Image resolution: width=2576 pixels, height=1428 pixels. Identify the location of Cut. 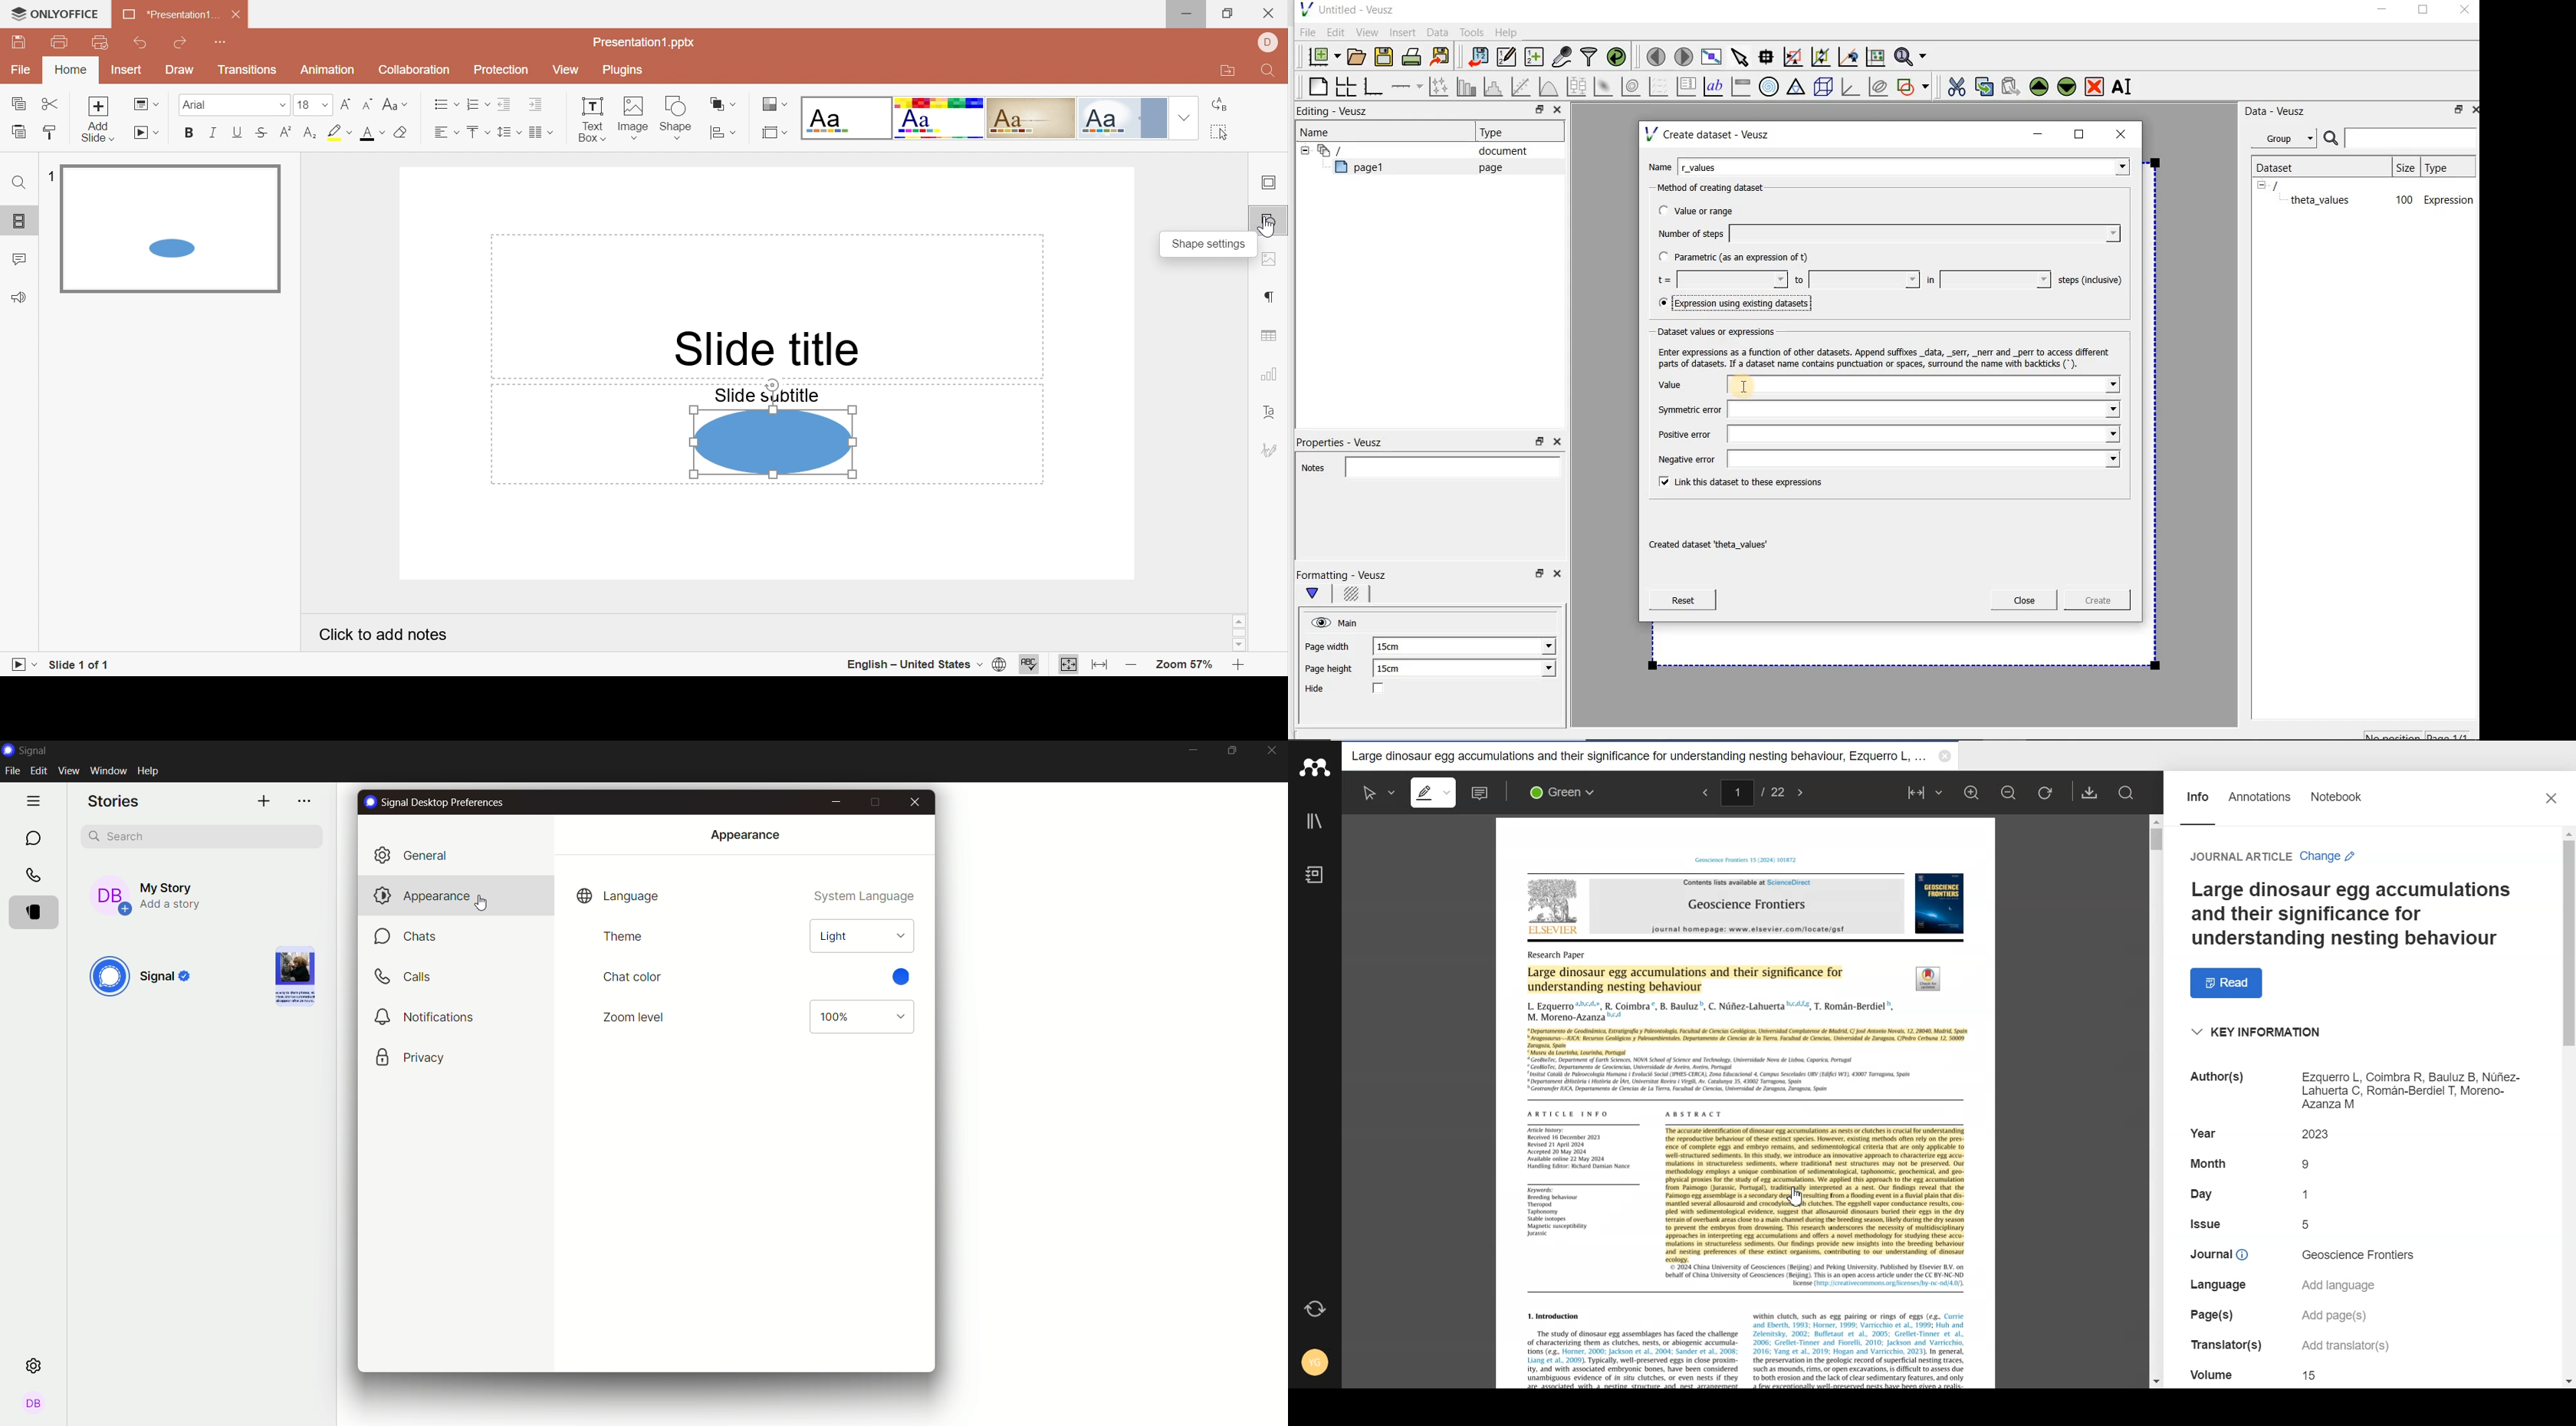
(50, 103).